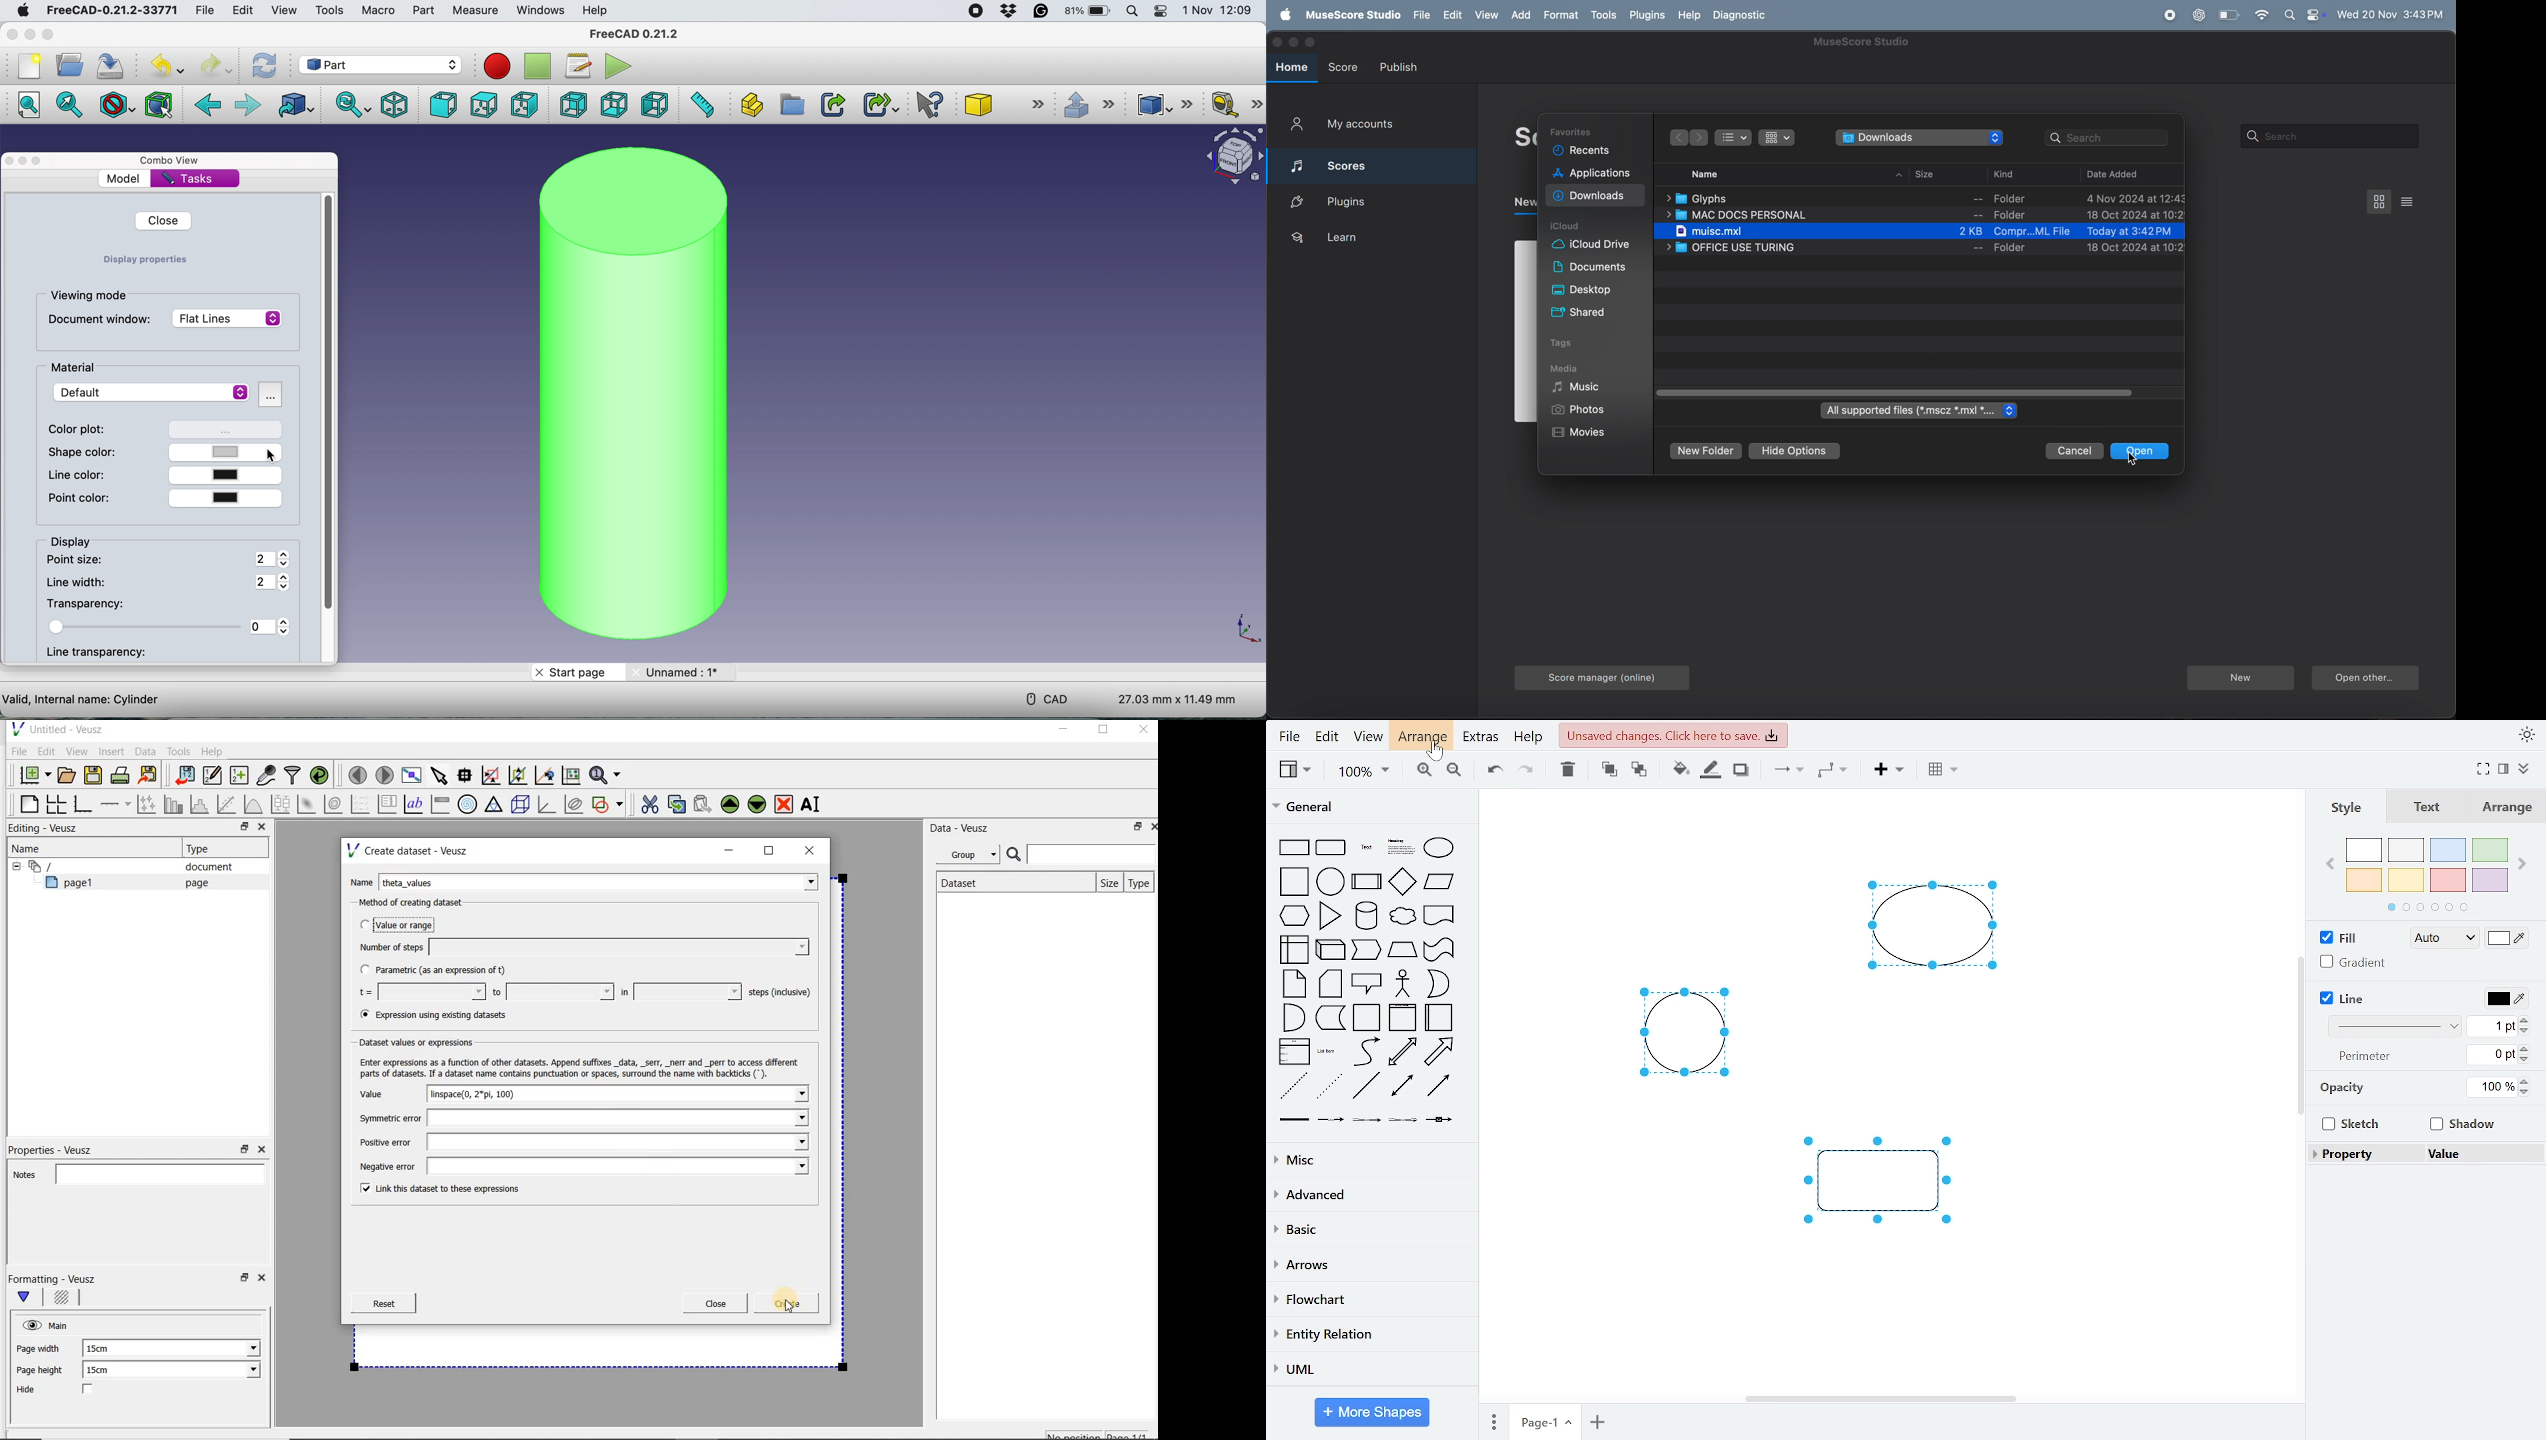  I want to click on apple menu, so click(1284, 14).